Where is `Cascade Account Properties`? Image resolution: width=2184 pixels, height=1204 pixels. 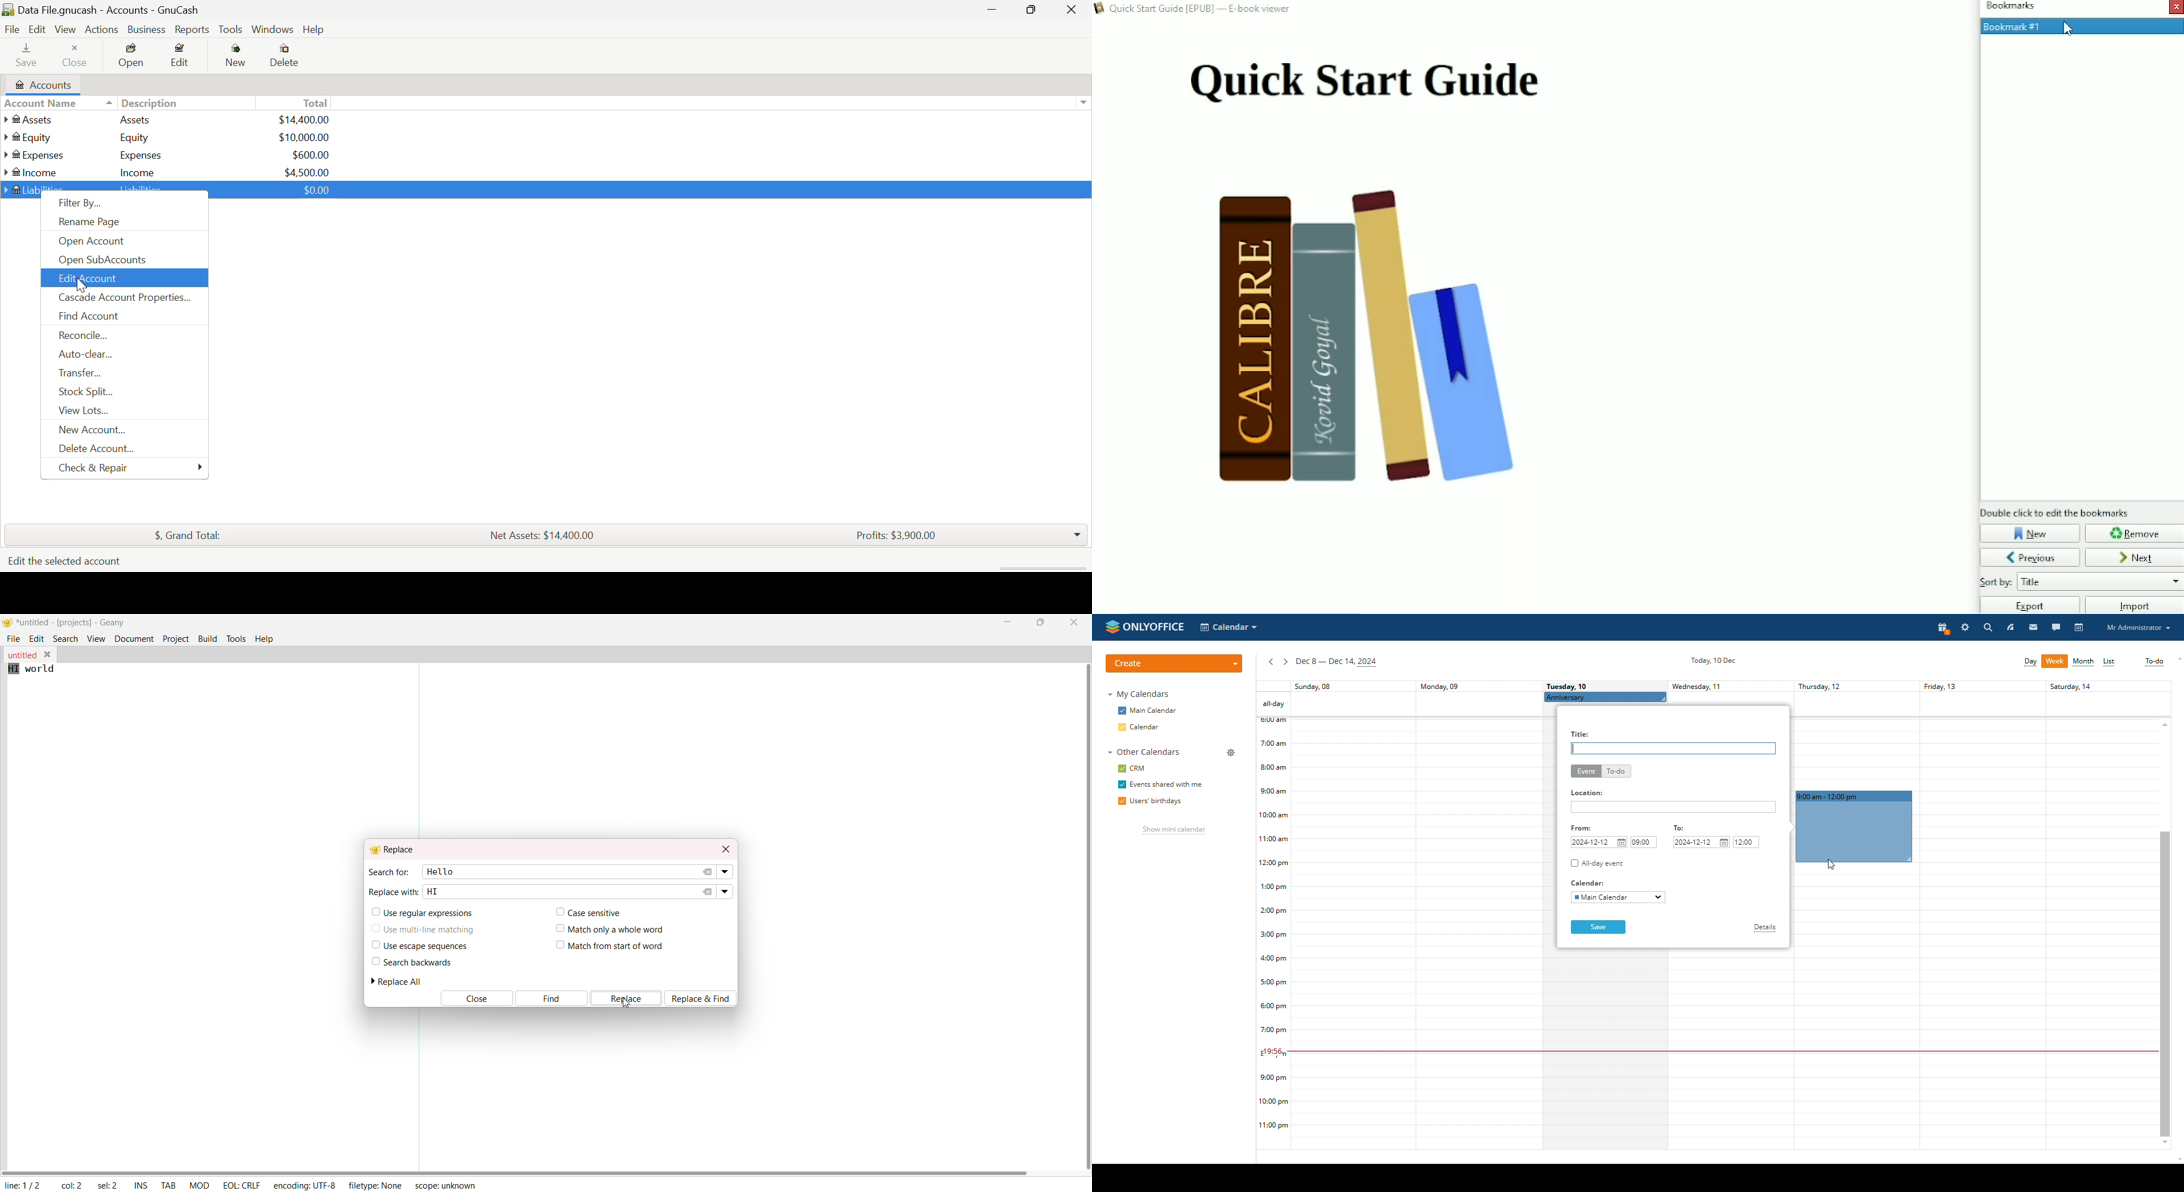
Cascade Account Properties is located at coordinates (124, 298).